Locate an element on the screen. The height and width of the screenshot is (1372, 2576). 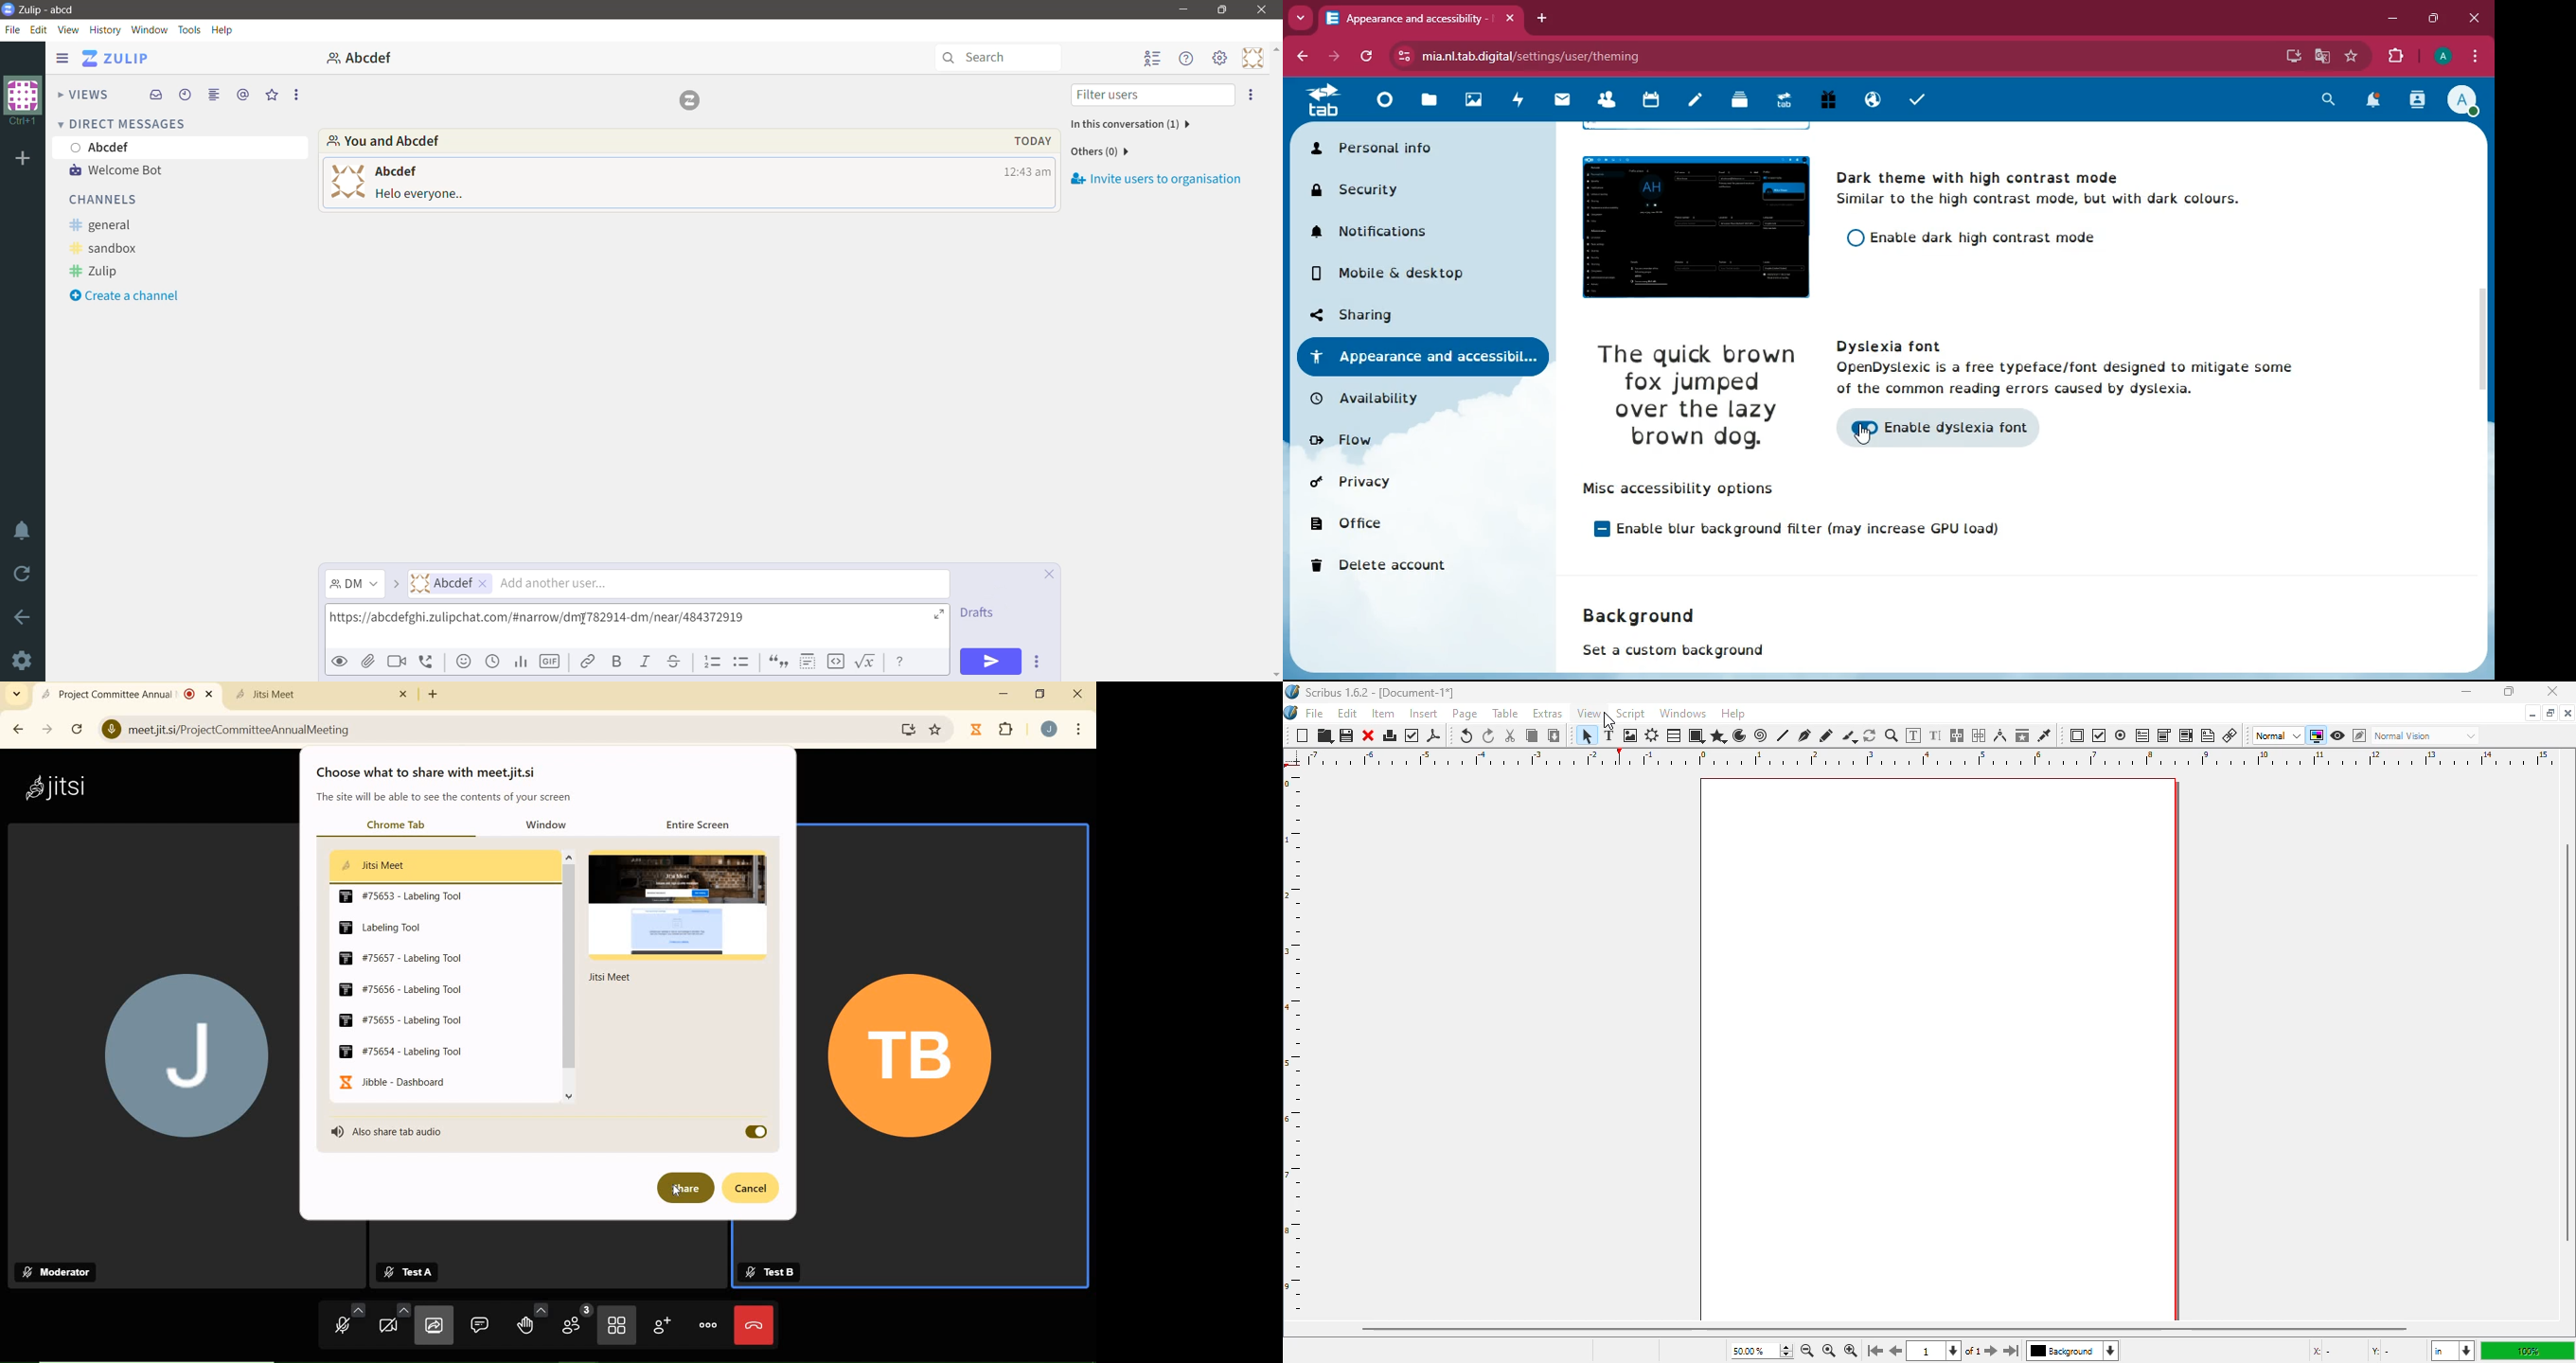
copy is located at coordinates (1532, 735).